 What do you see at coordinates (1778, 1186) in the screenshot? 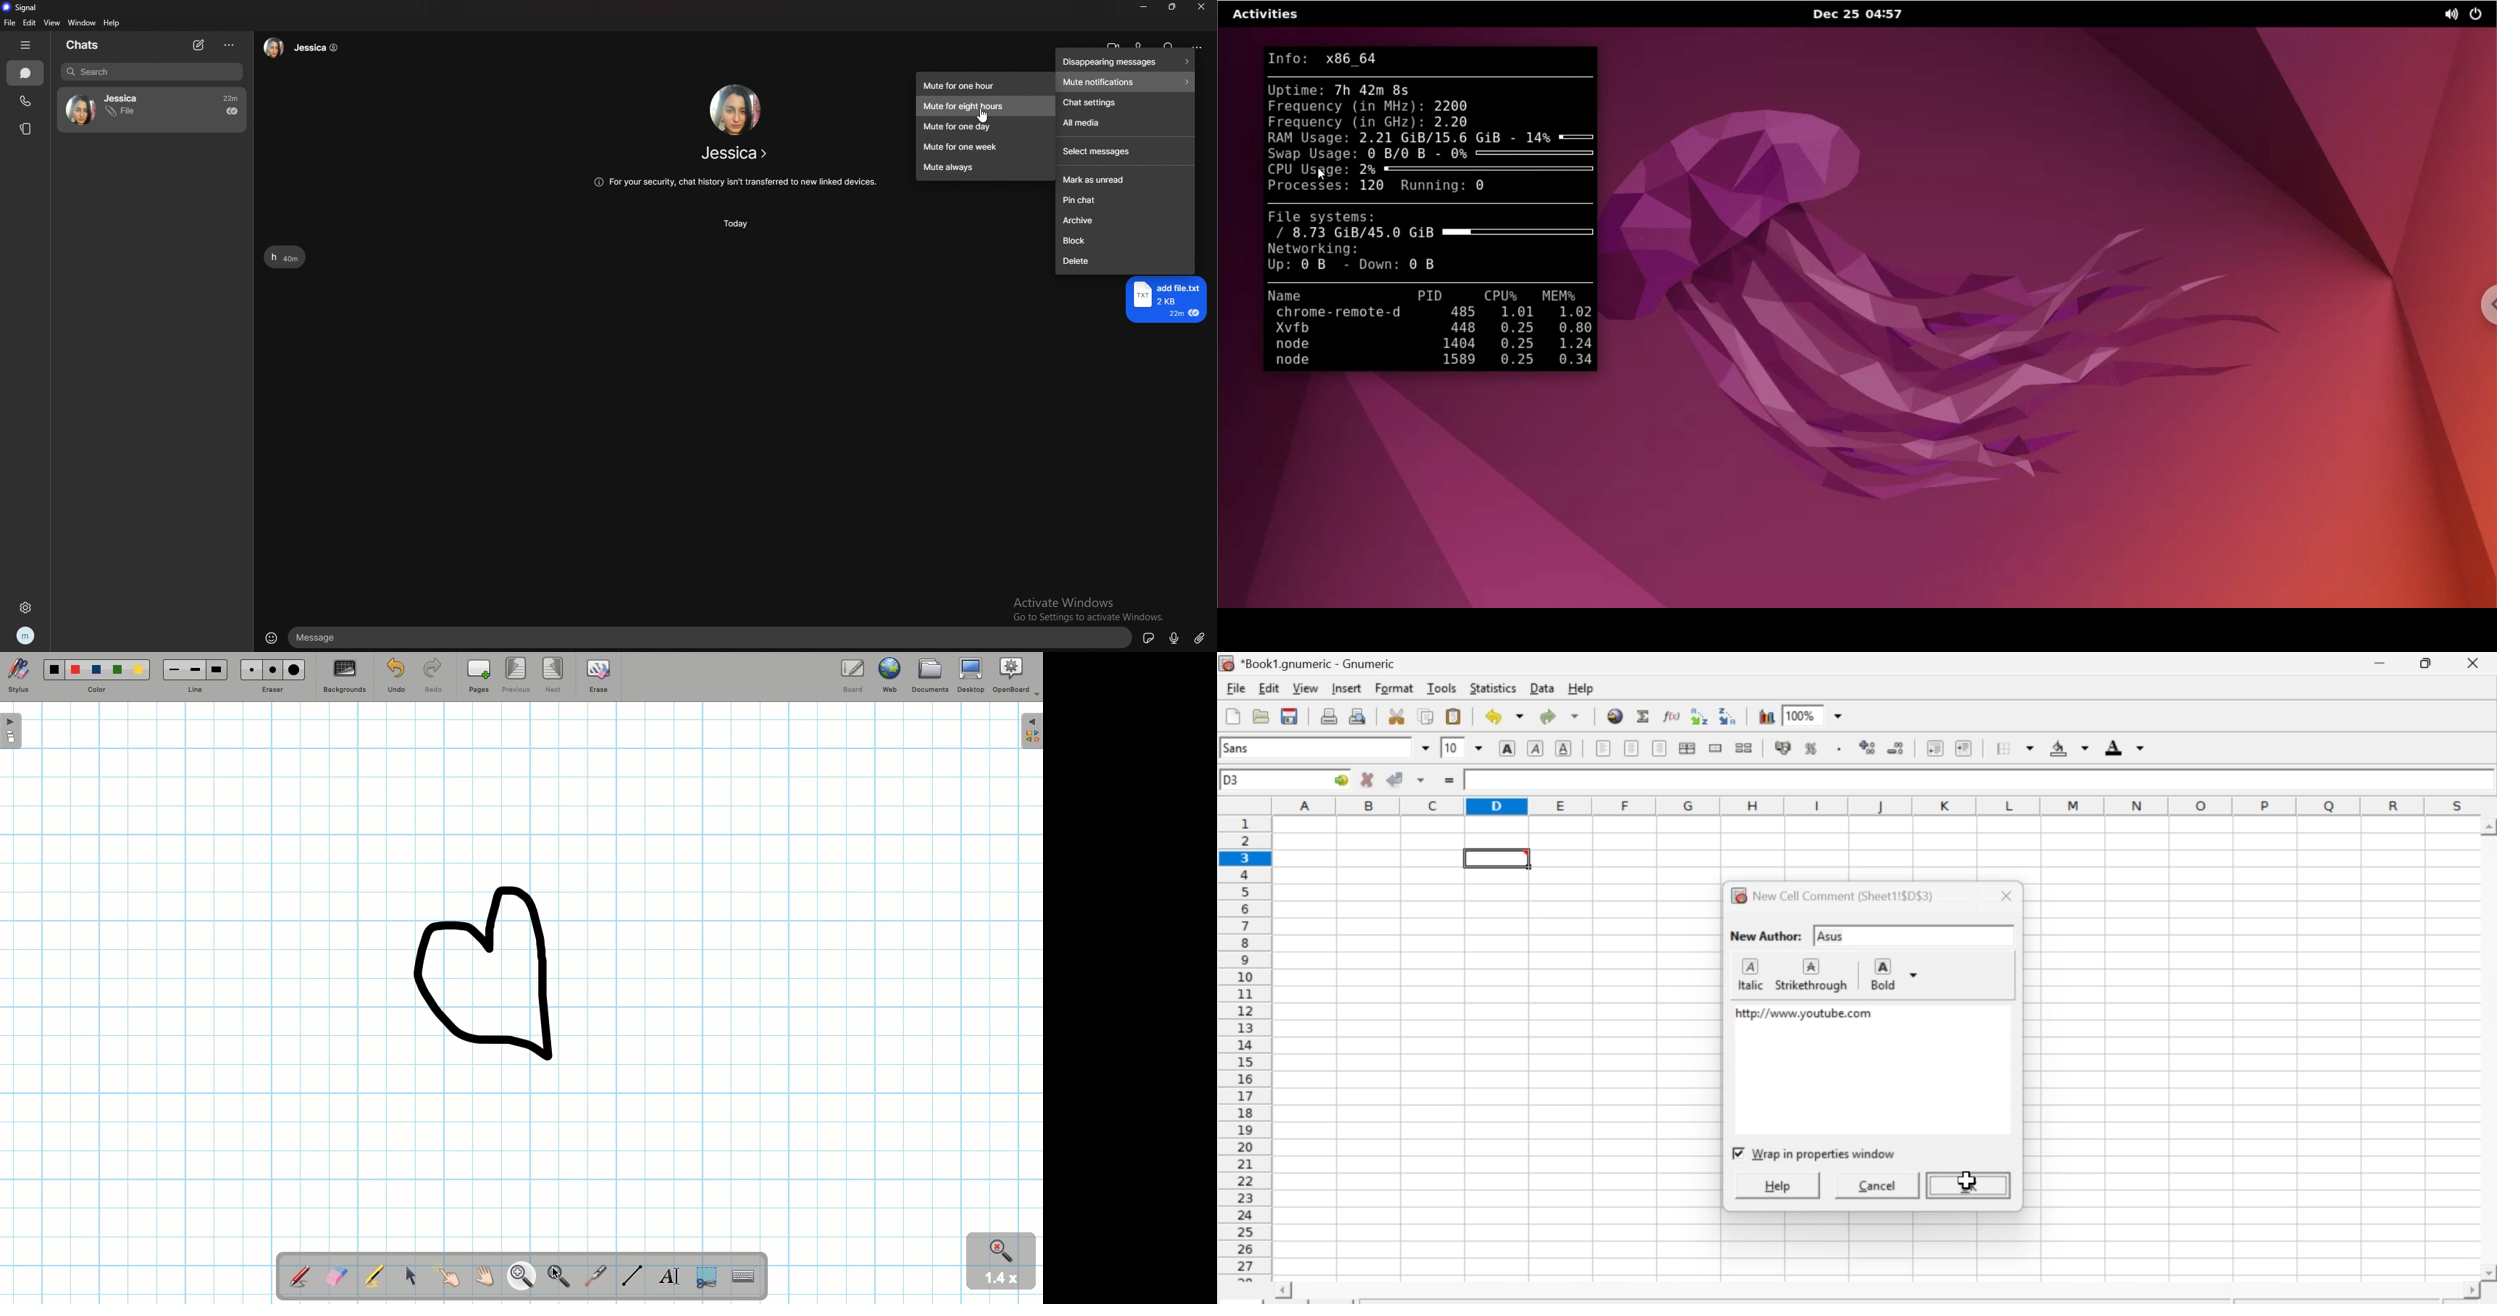
I see `help` at bounding box center [1778, 1186].